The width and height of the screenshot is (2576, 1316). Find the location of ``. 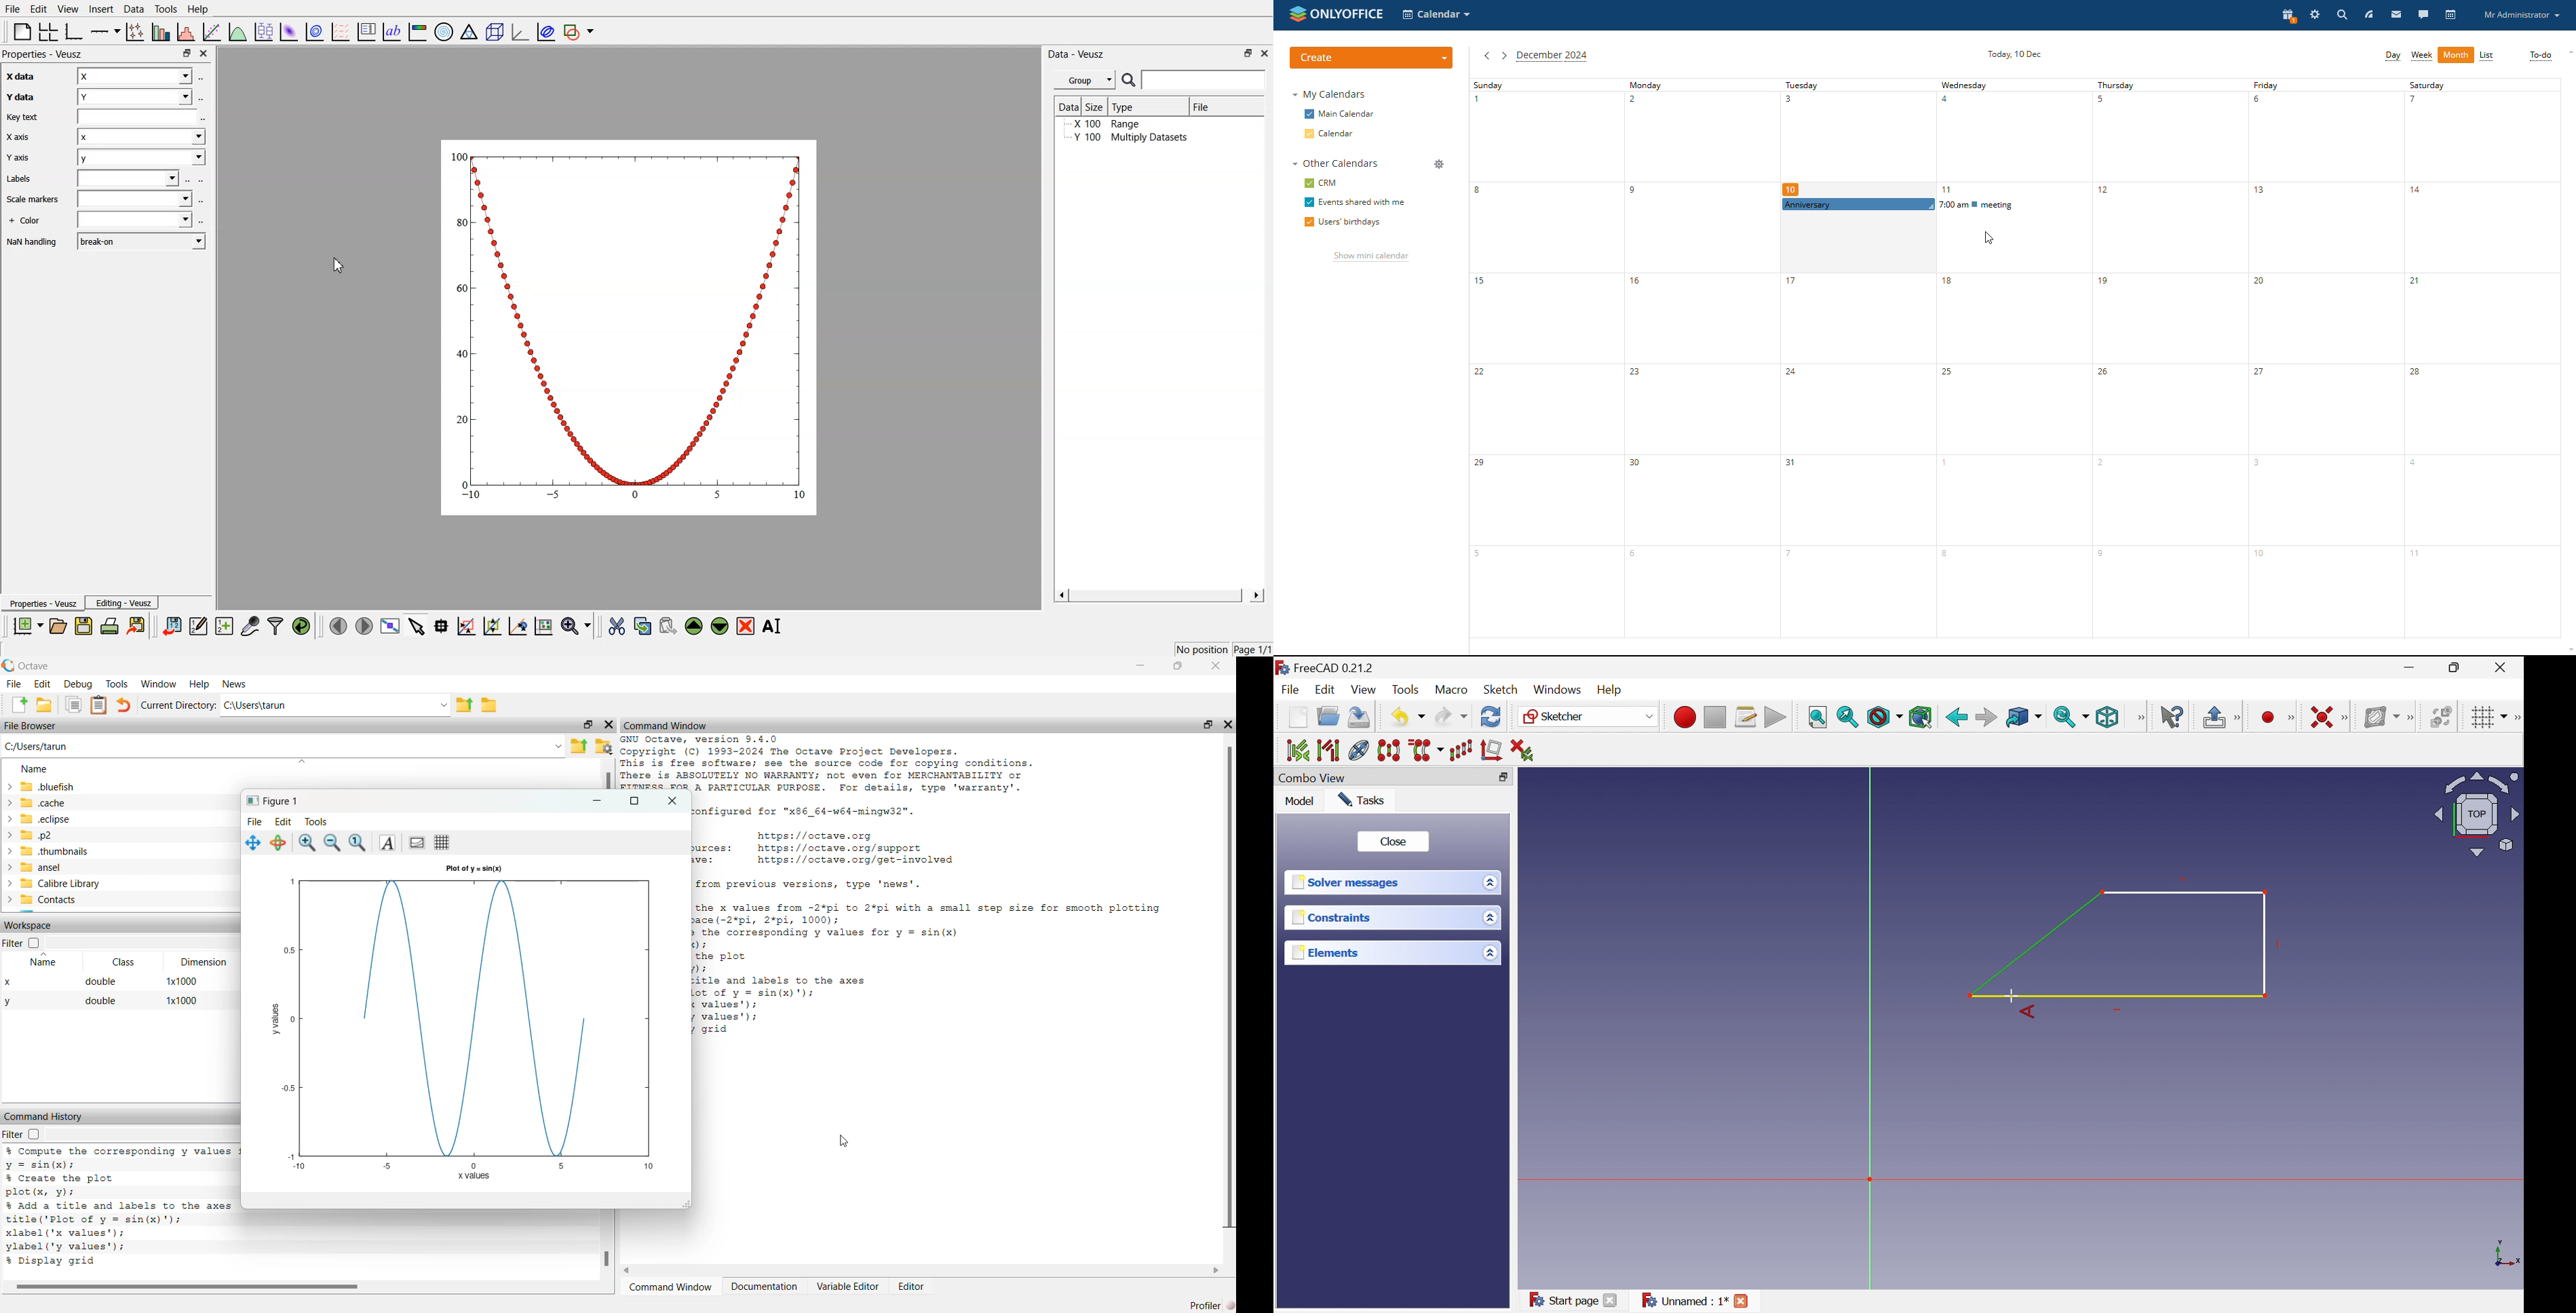

 is located at coordinates (1085, 80).